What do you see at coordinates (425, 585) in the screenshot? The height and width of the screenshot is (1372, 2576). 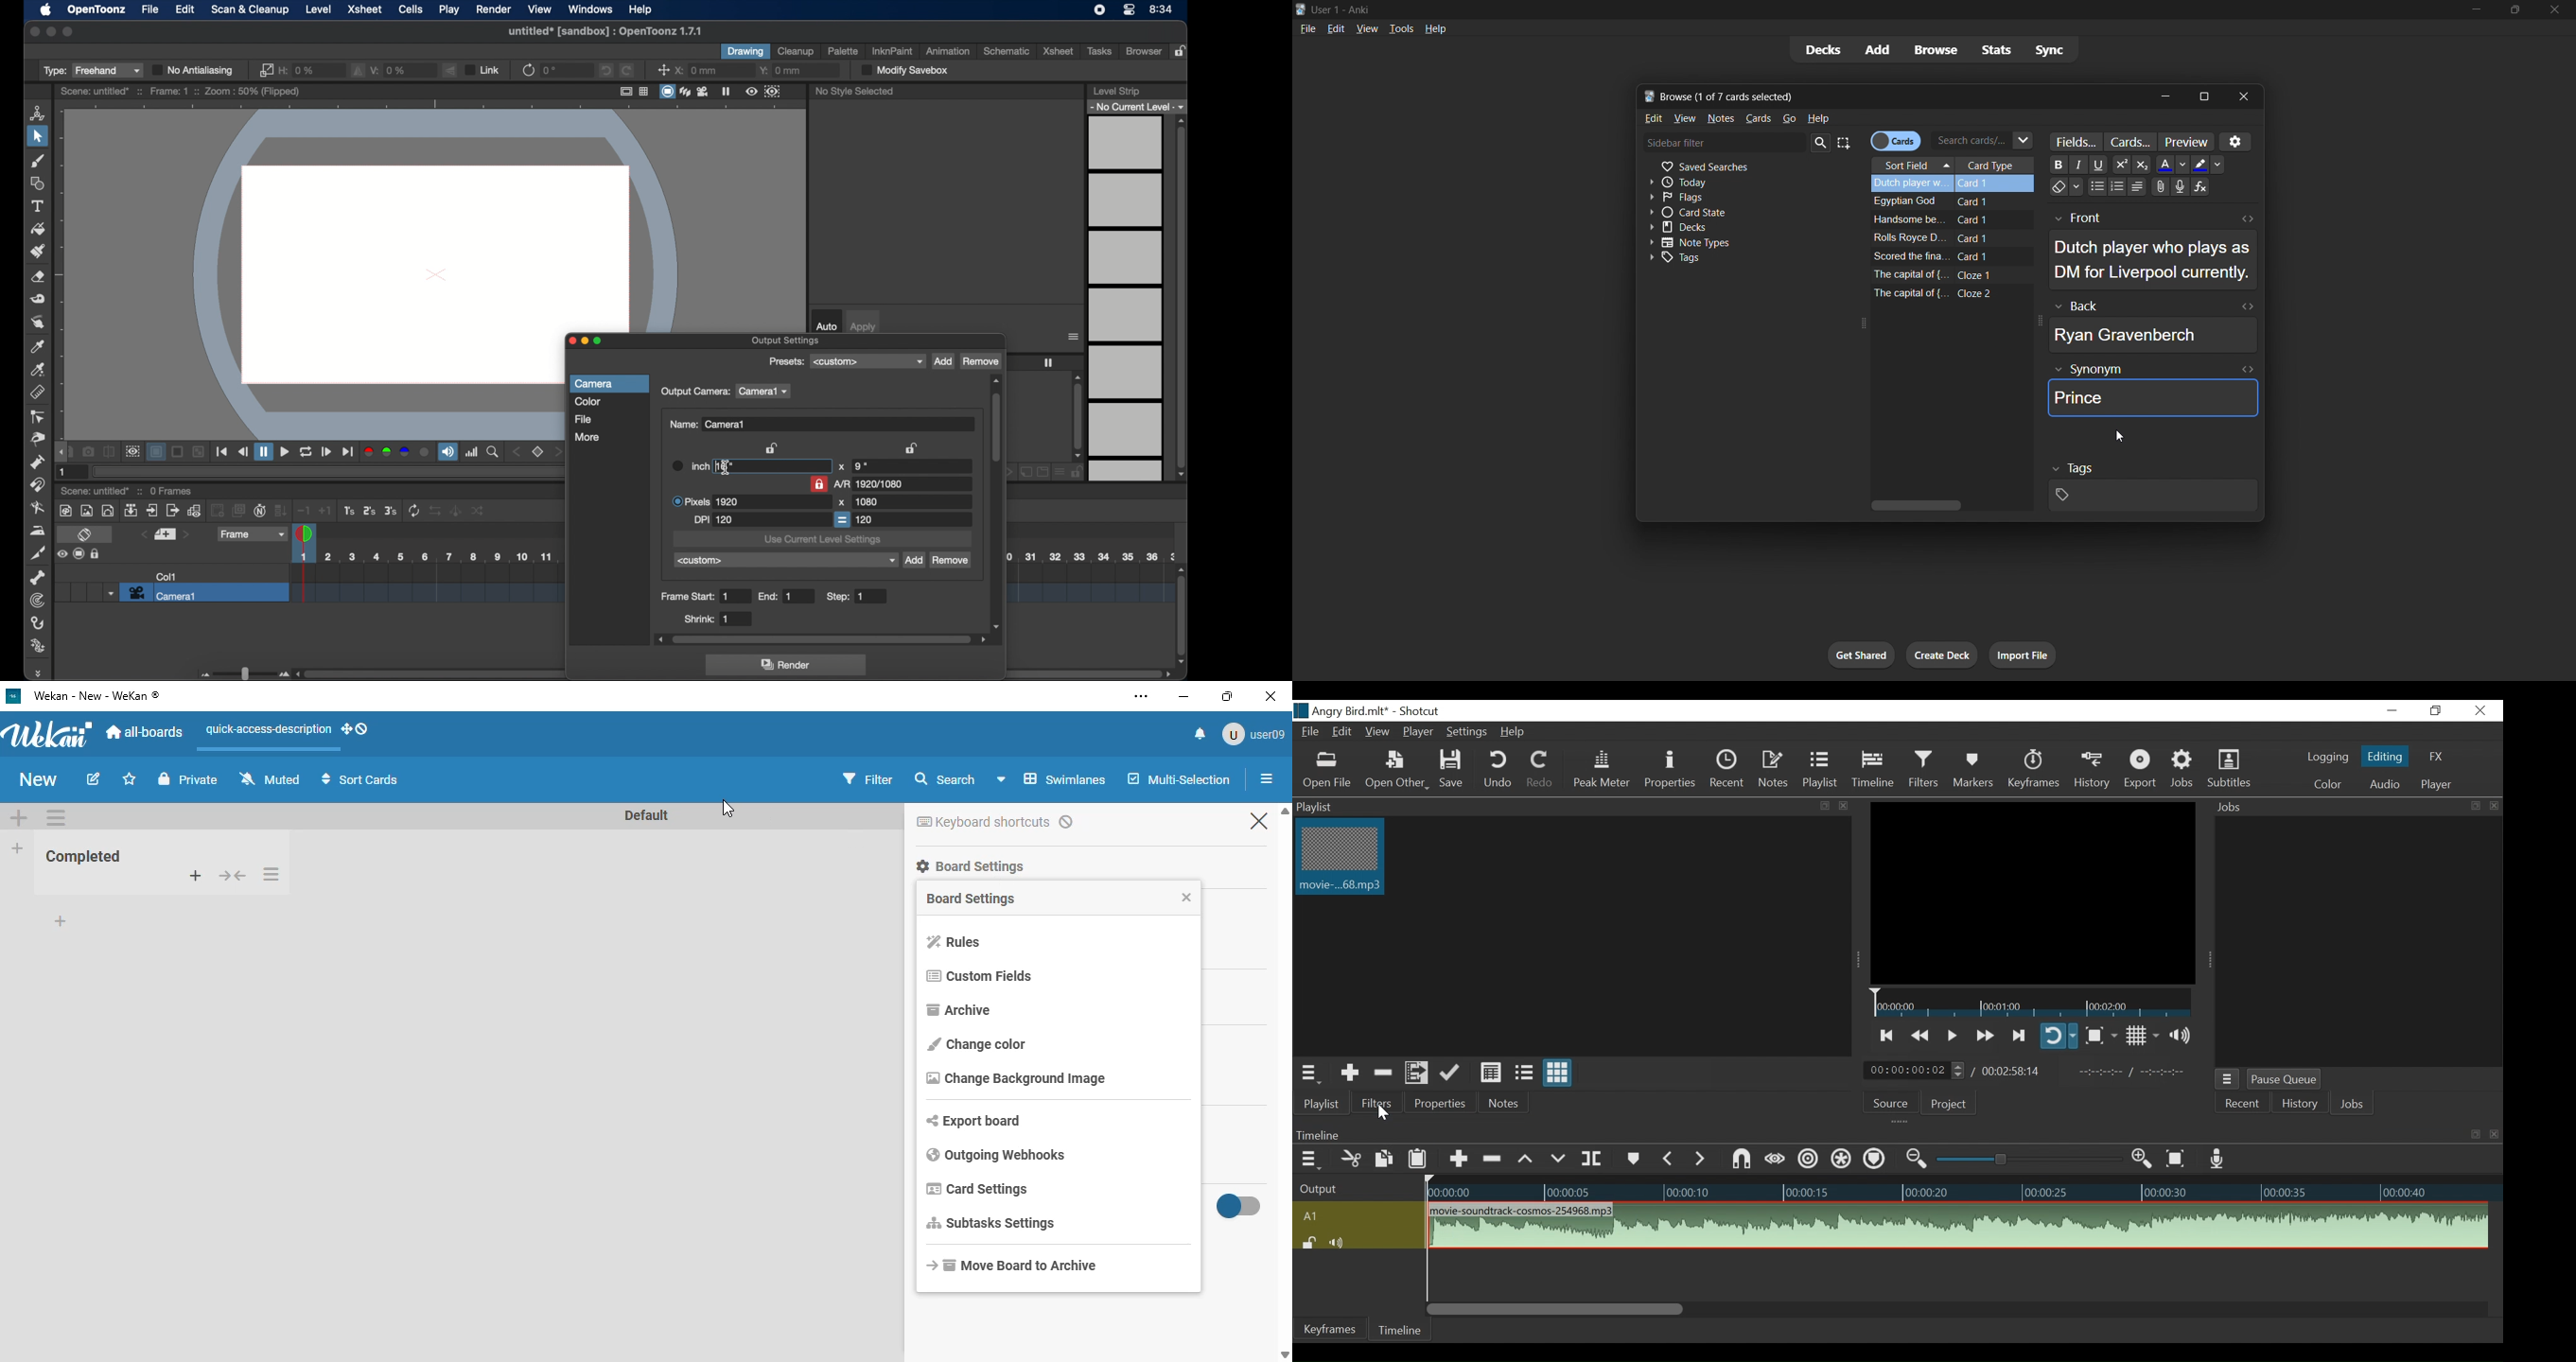 I see `scene scale` at bounding box center [425, 585].